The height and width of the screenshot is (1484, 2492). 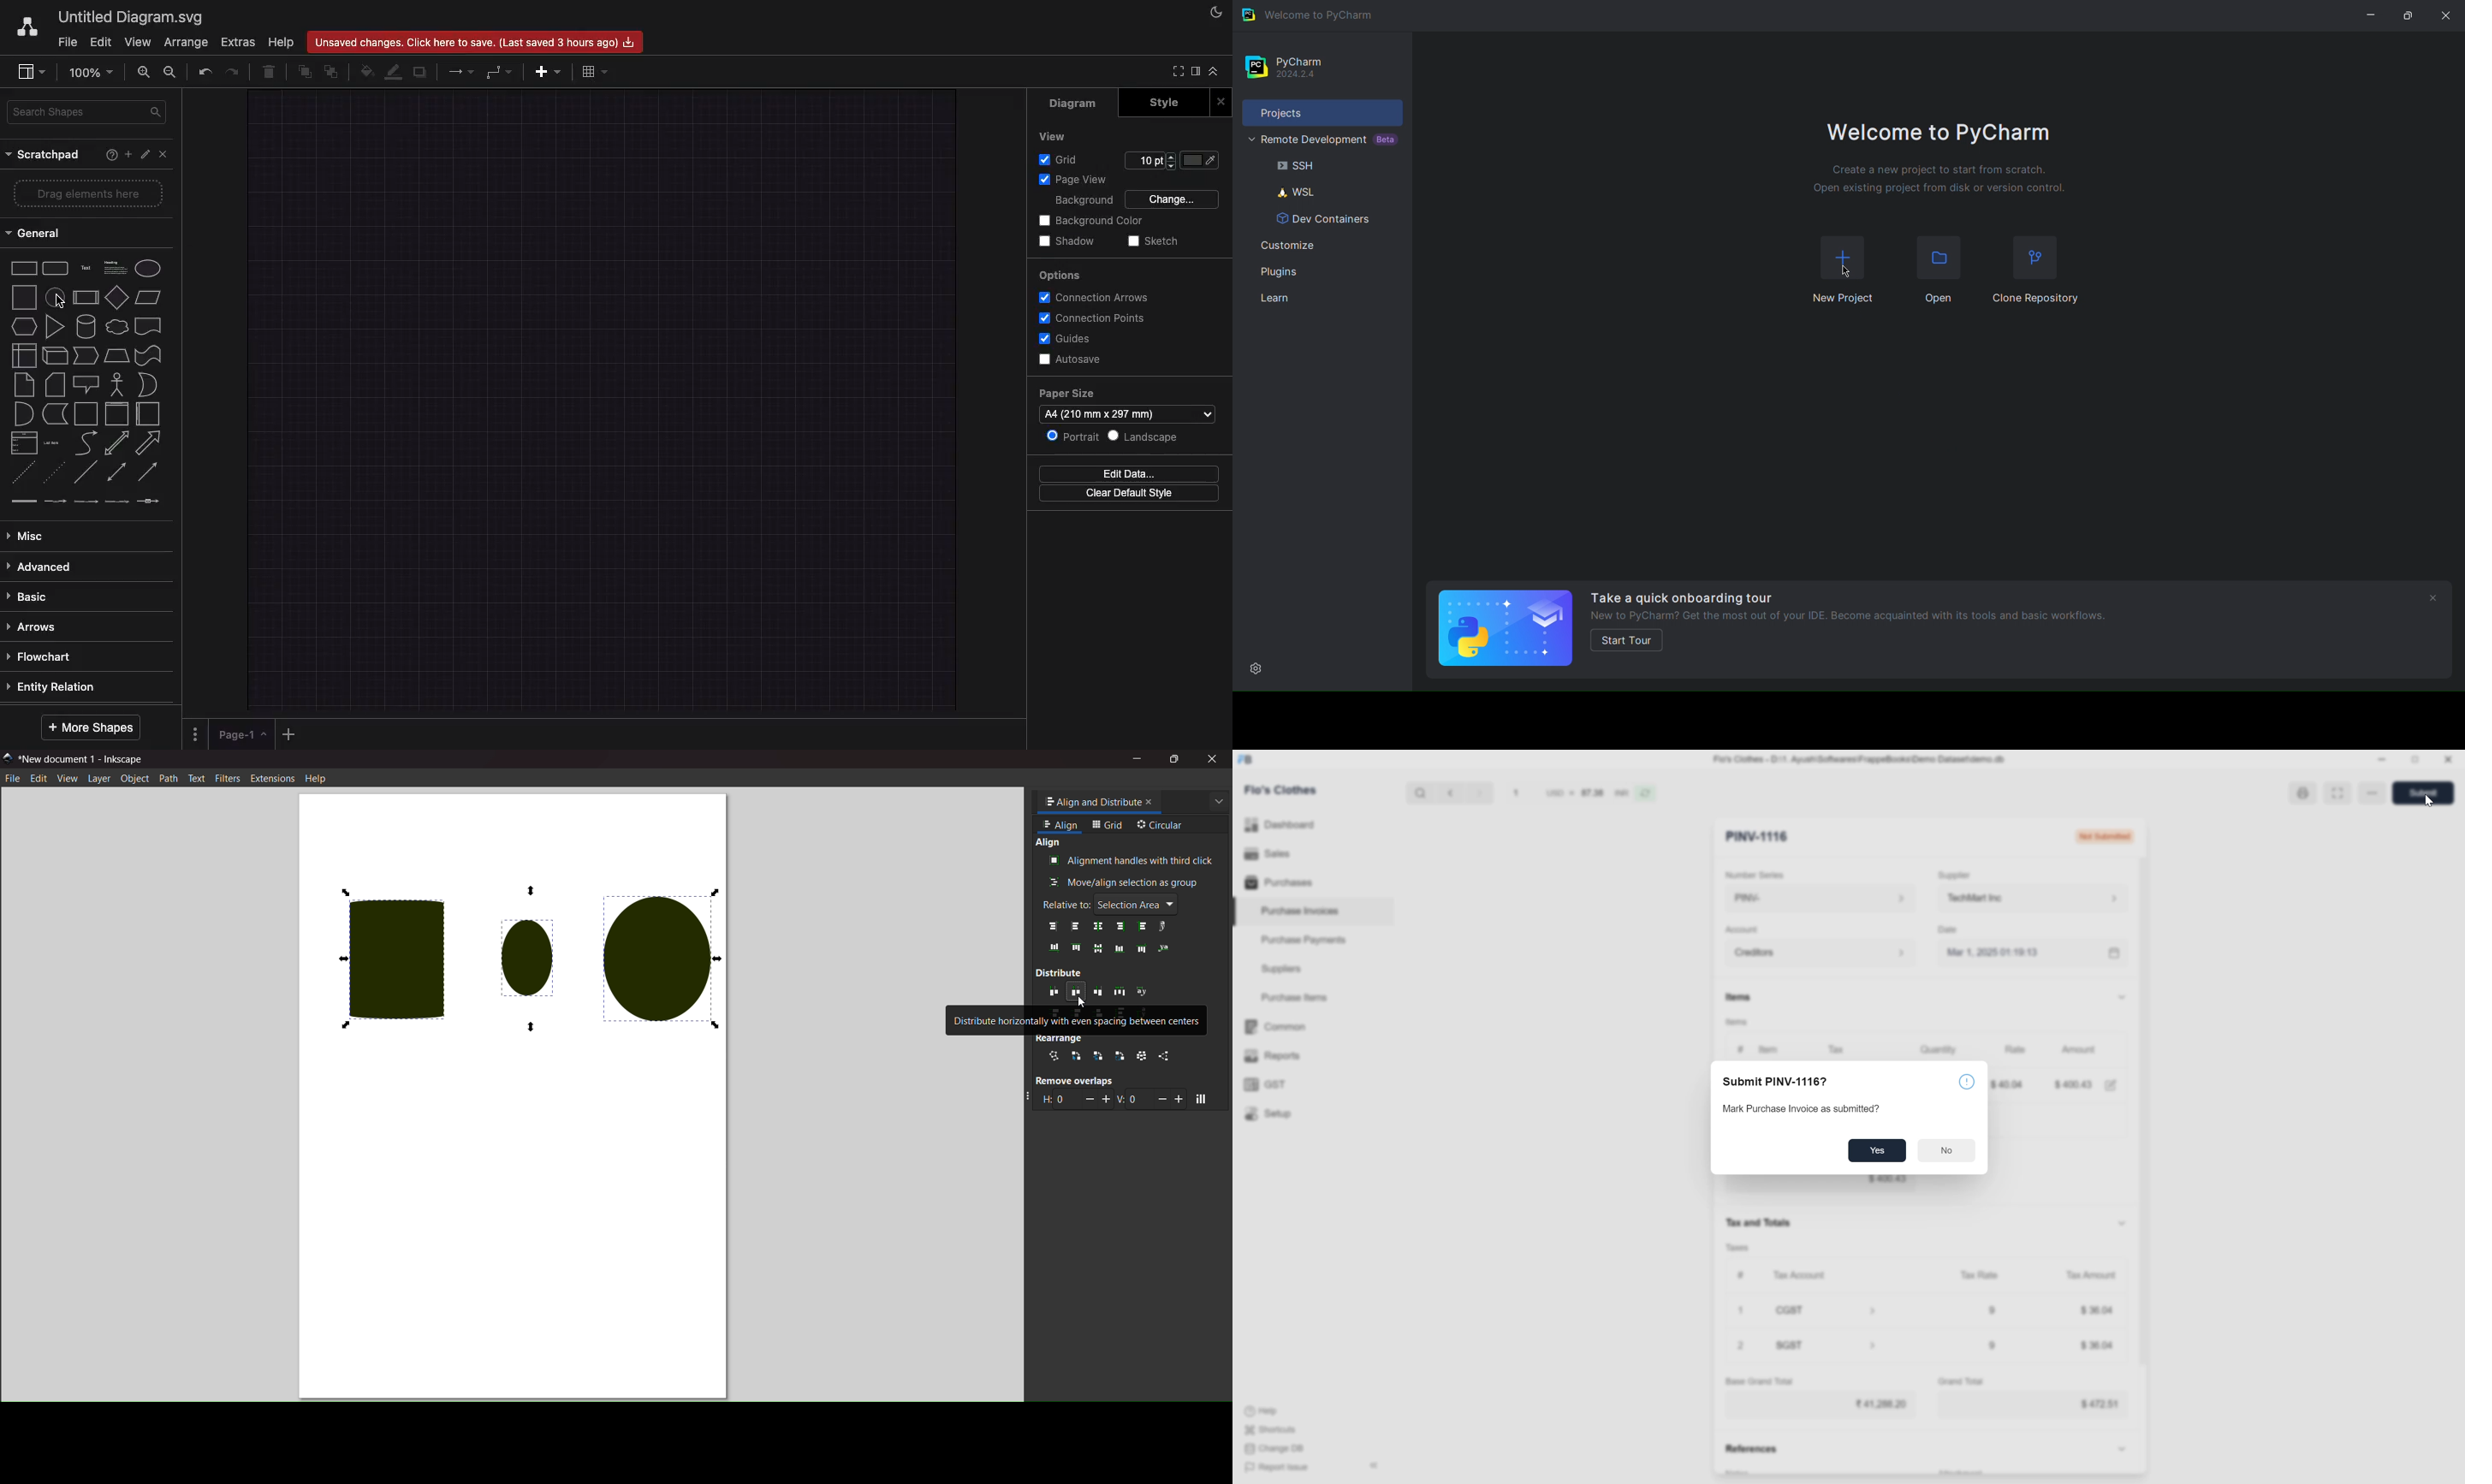 I want to click on Mark Purchase Invoice as submitted?, so click(x=1811, y=1109).